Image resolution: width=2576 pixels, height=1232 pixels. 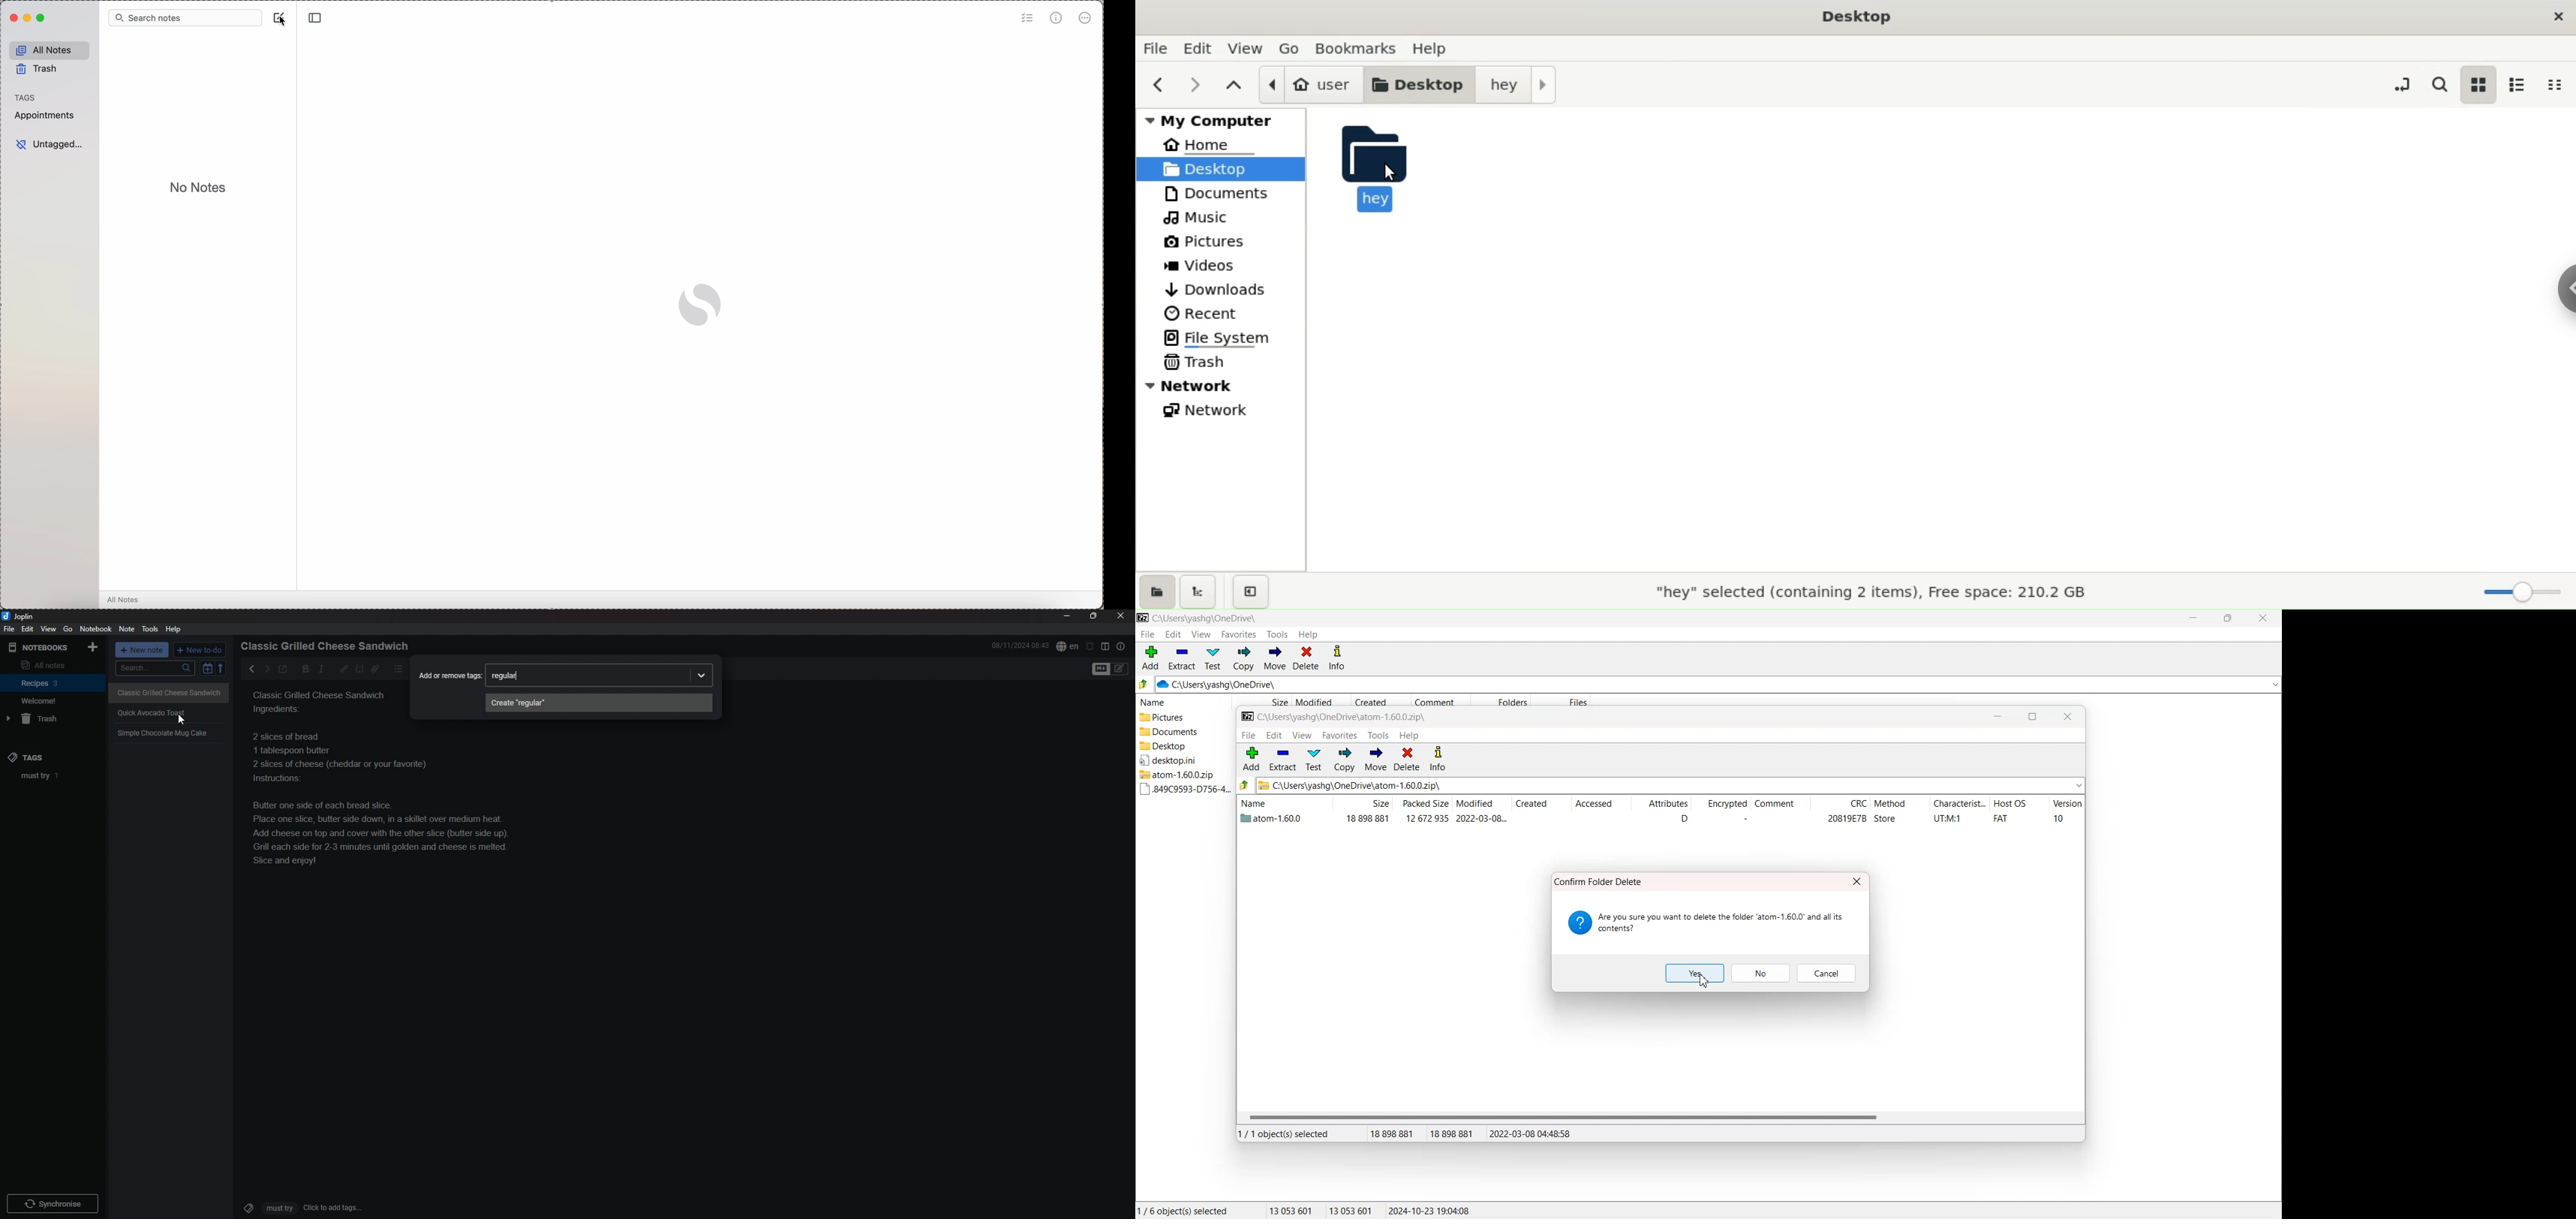 What do you see at coordinates (40, 647) in the screenshot?
I see `notebooks` at bounding box center [40, 647].